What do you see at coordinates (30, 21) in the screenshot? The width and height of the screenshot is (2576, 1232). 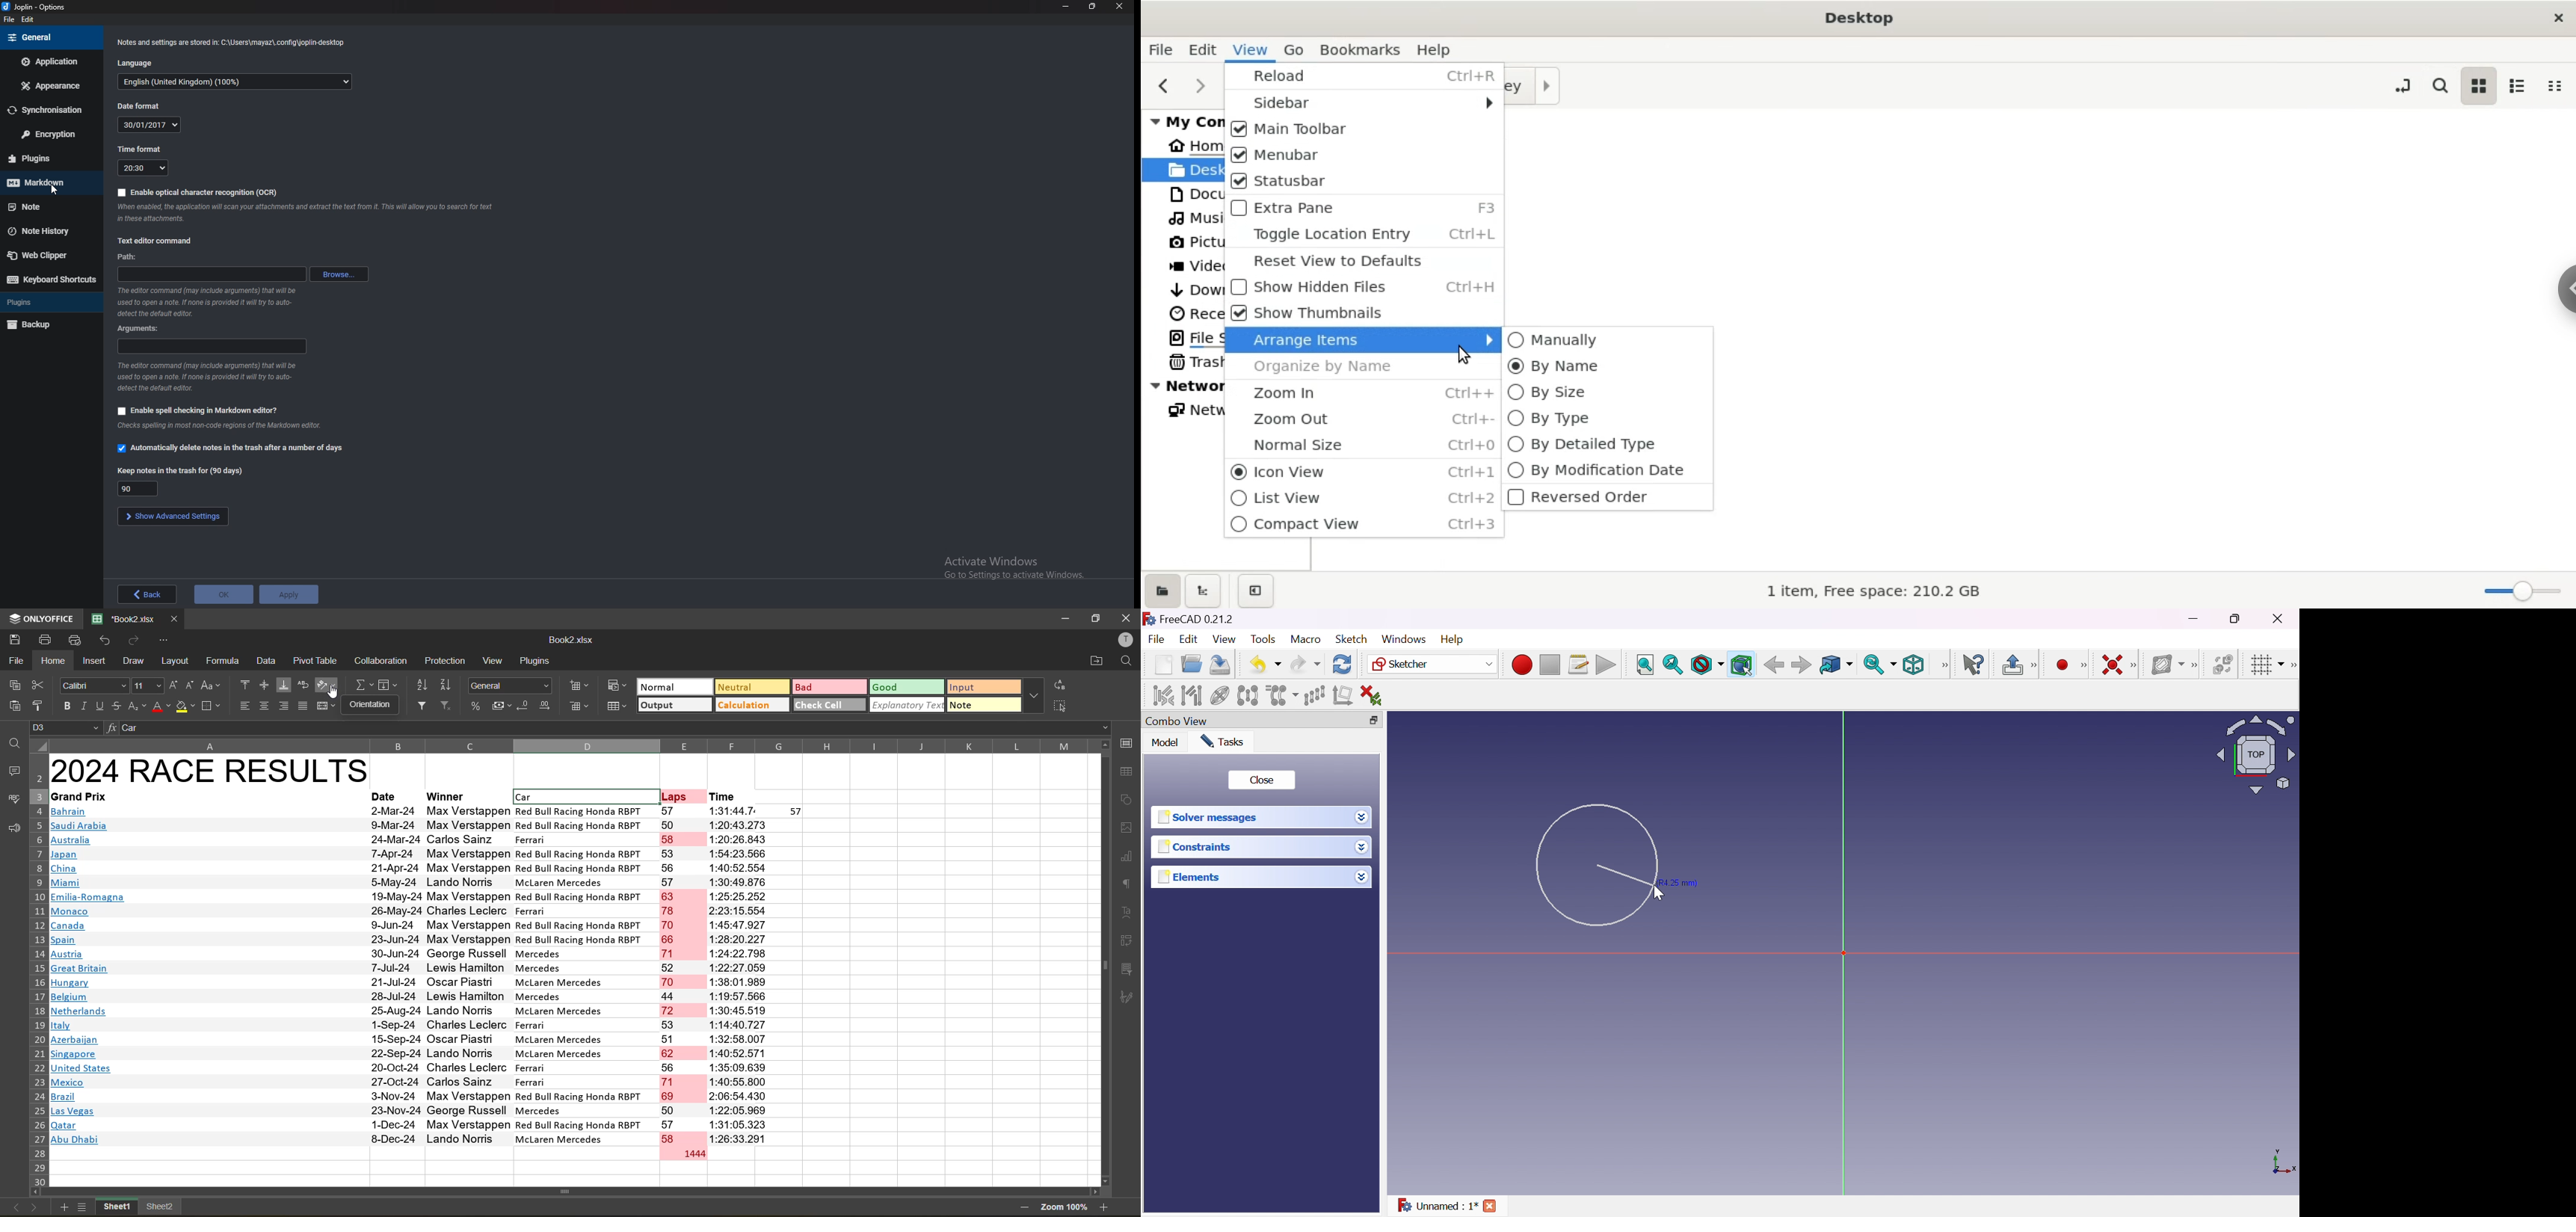 I see `edit` at bounding box center [30, 21].